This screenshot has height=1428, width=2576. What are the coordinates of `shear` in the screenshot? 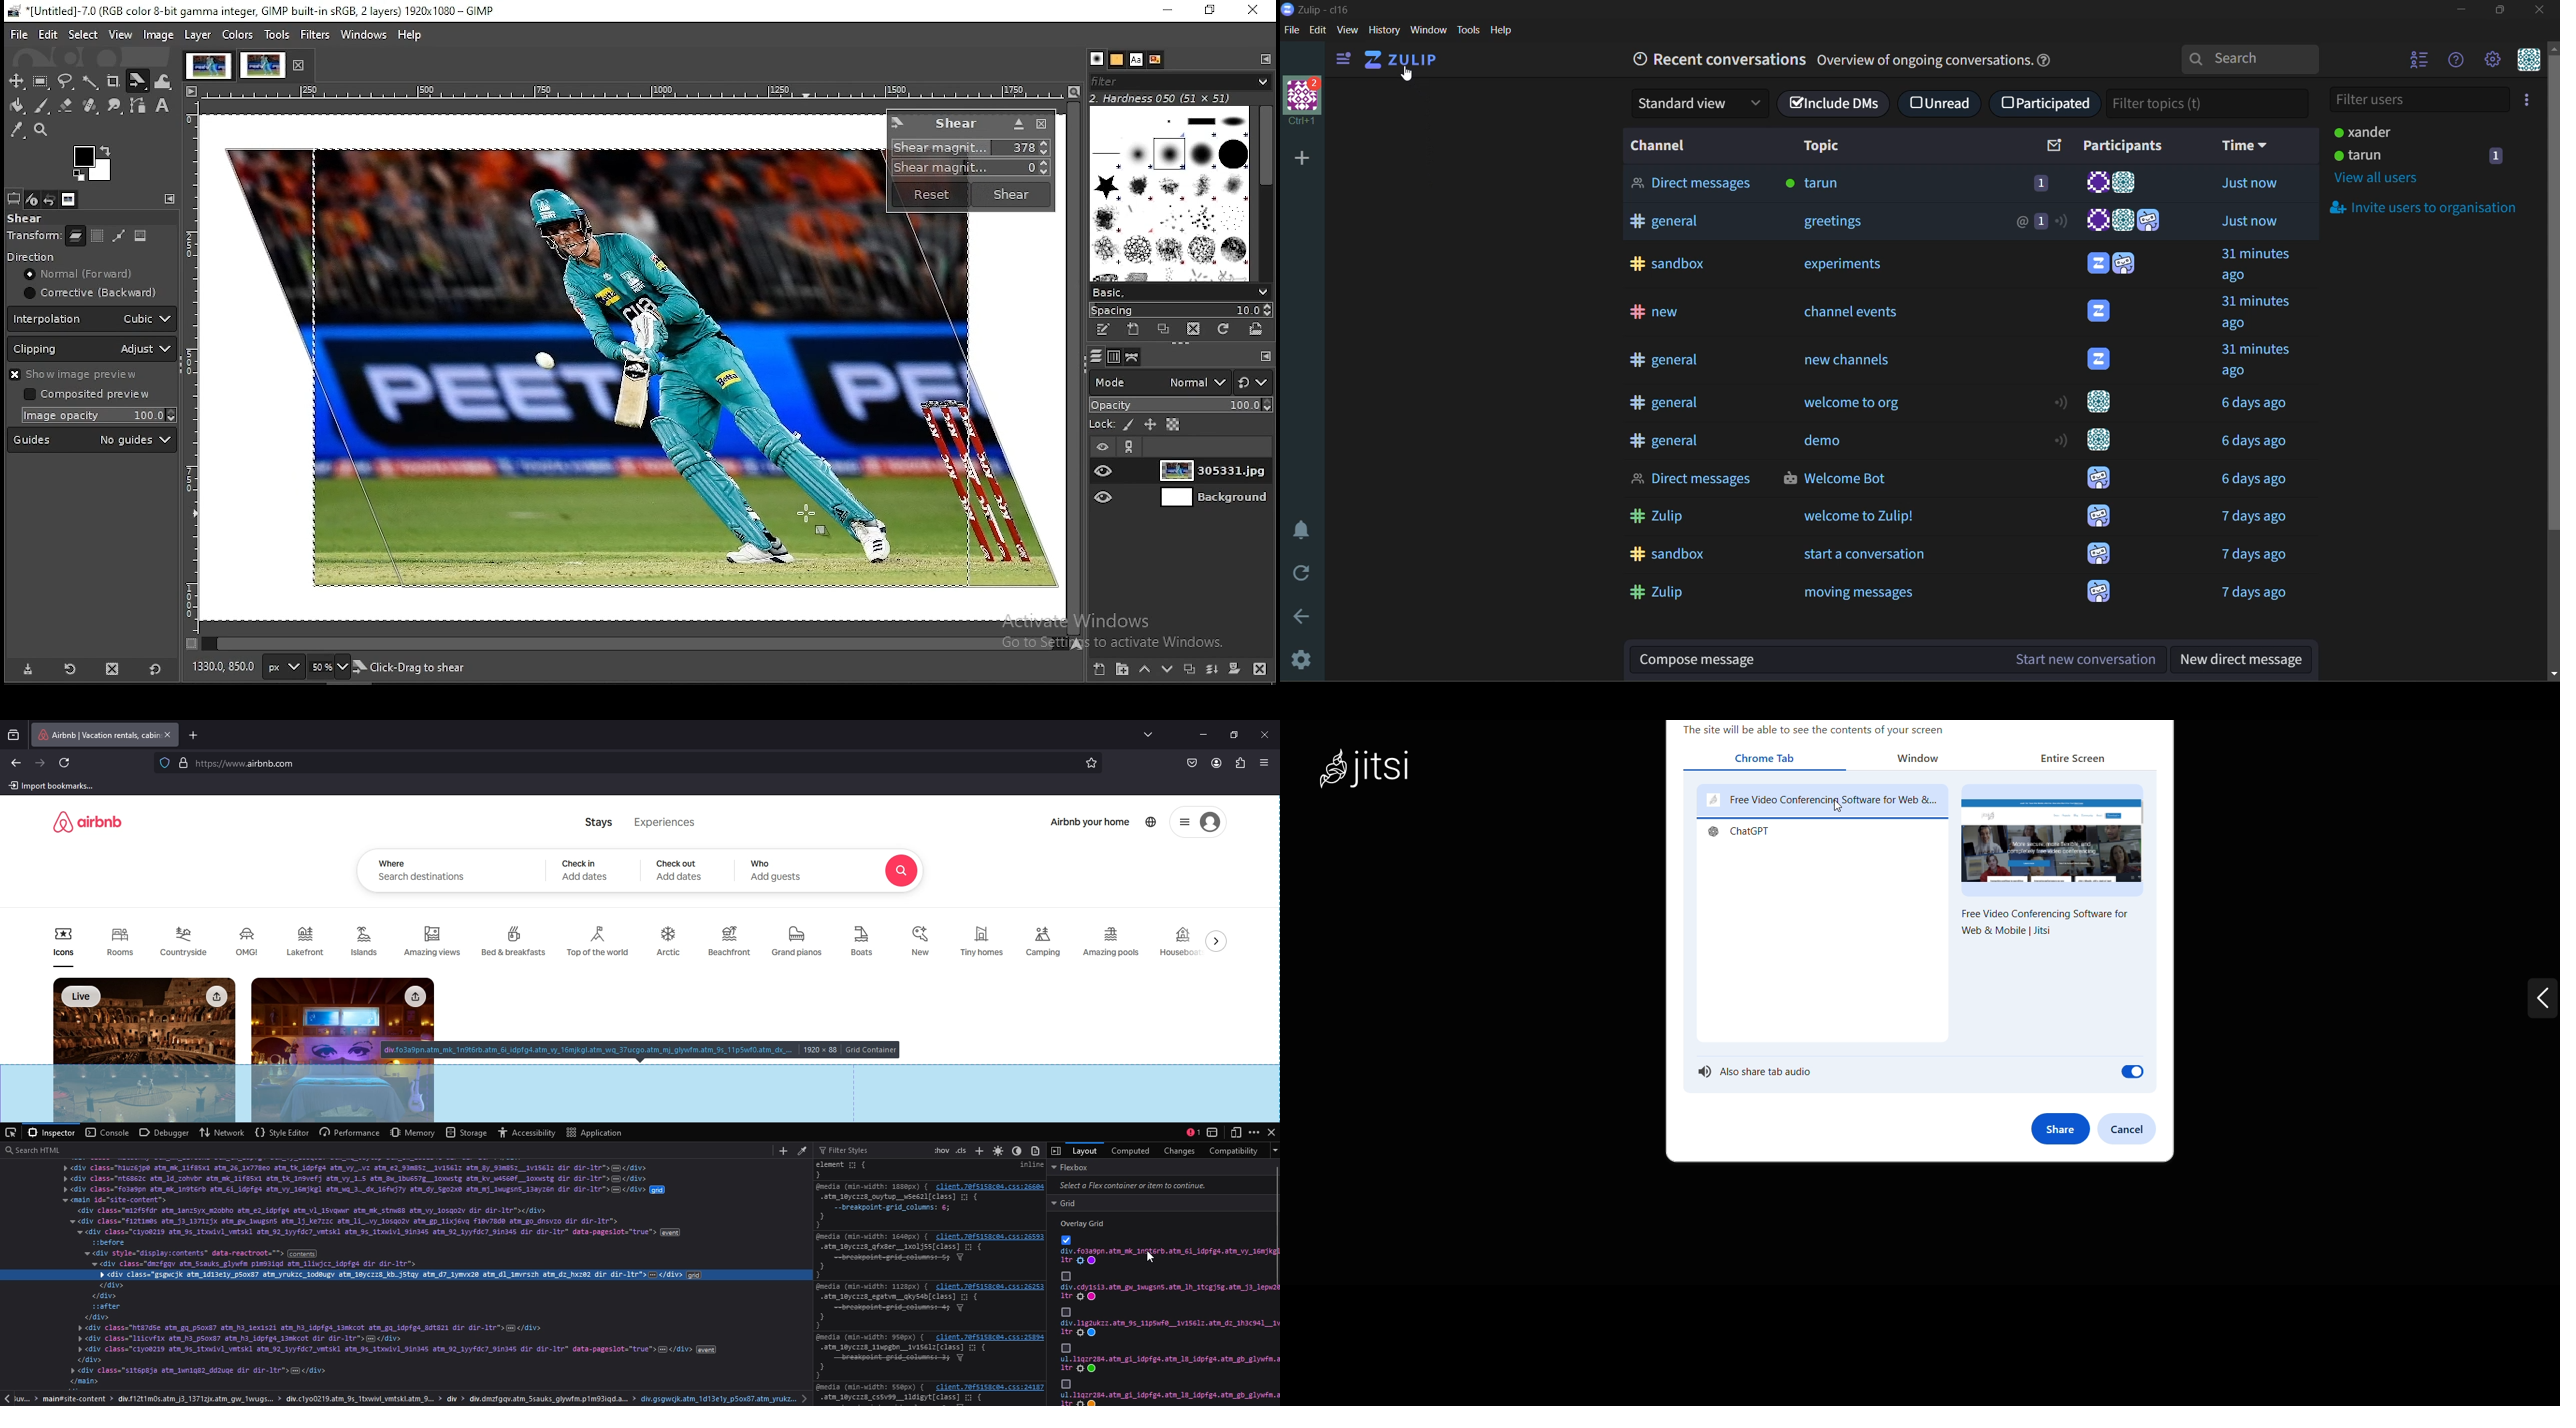 It's located at (1008, 194).